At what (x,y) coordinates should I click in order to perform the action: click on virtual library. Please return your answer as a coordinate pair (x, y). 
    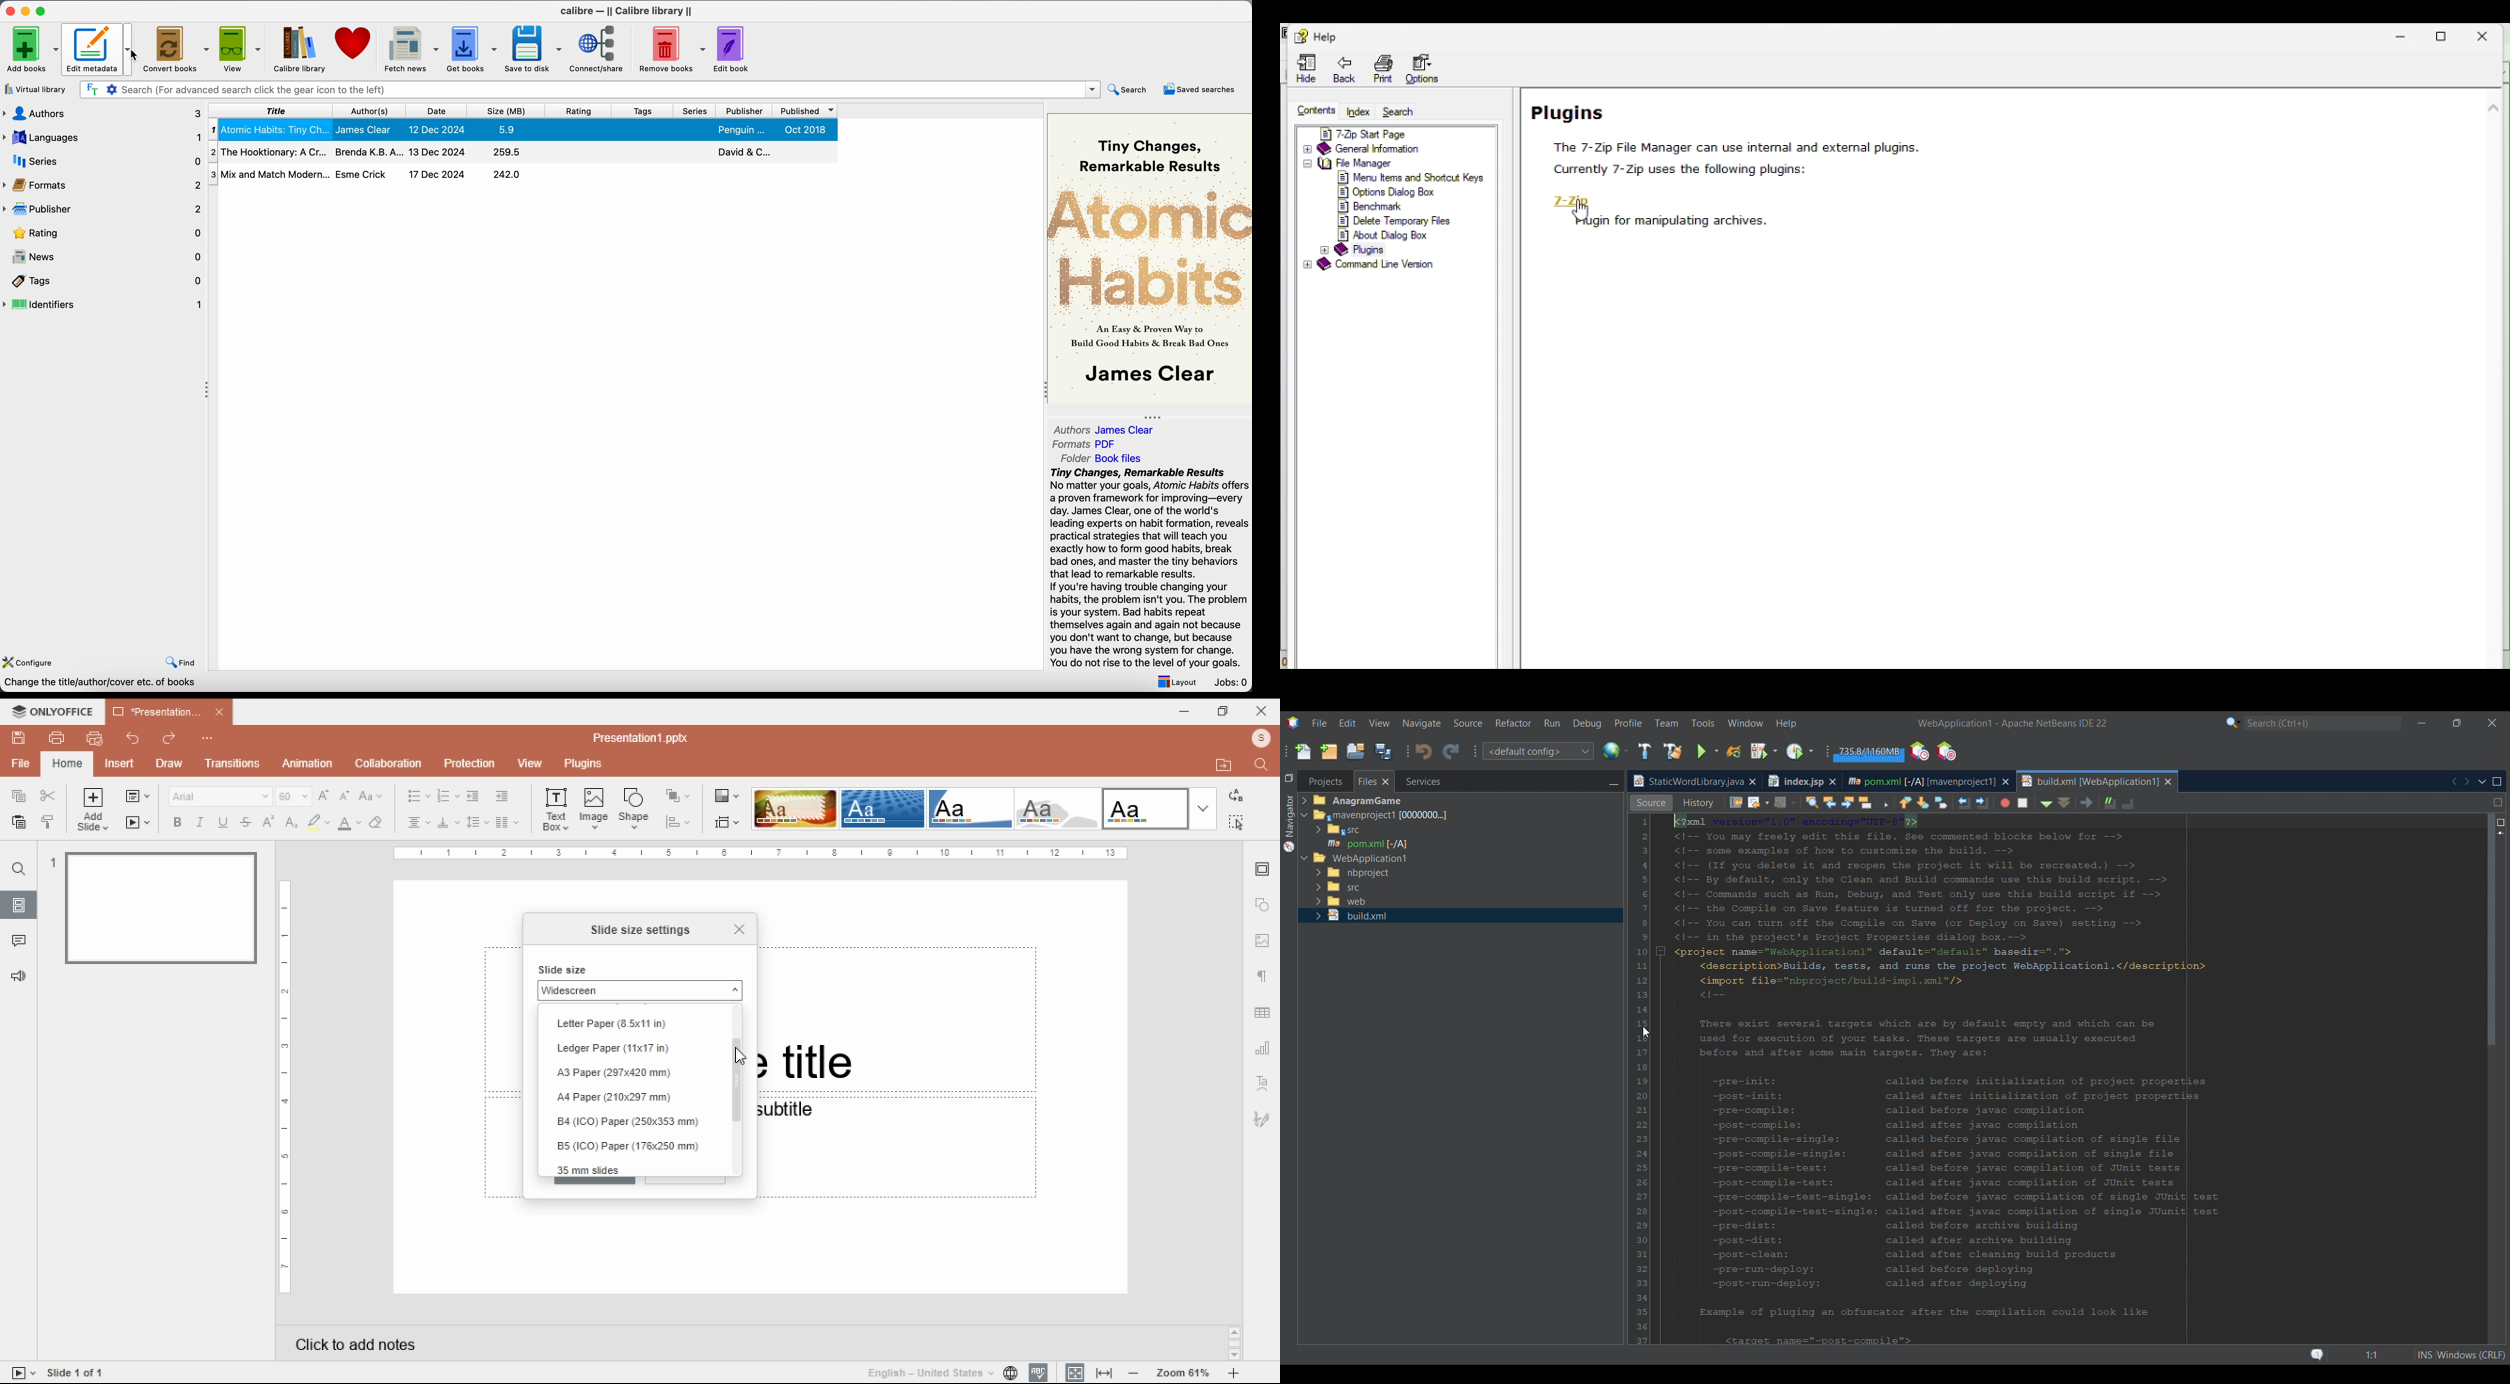
    Looking at the image, I should click on (36, 89).